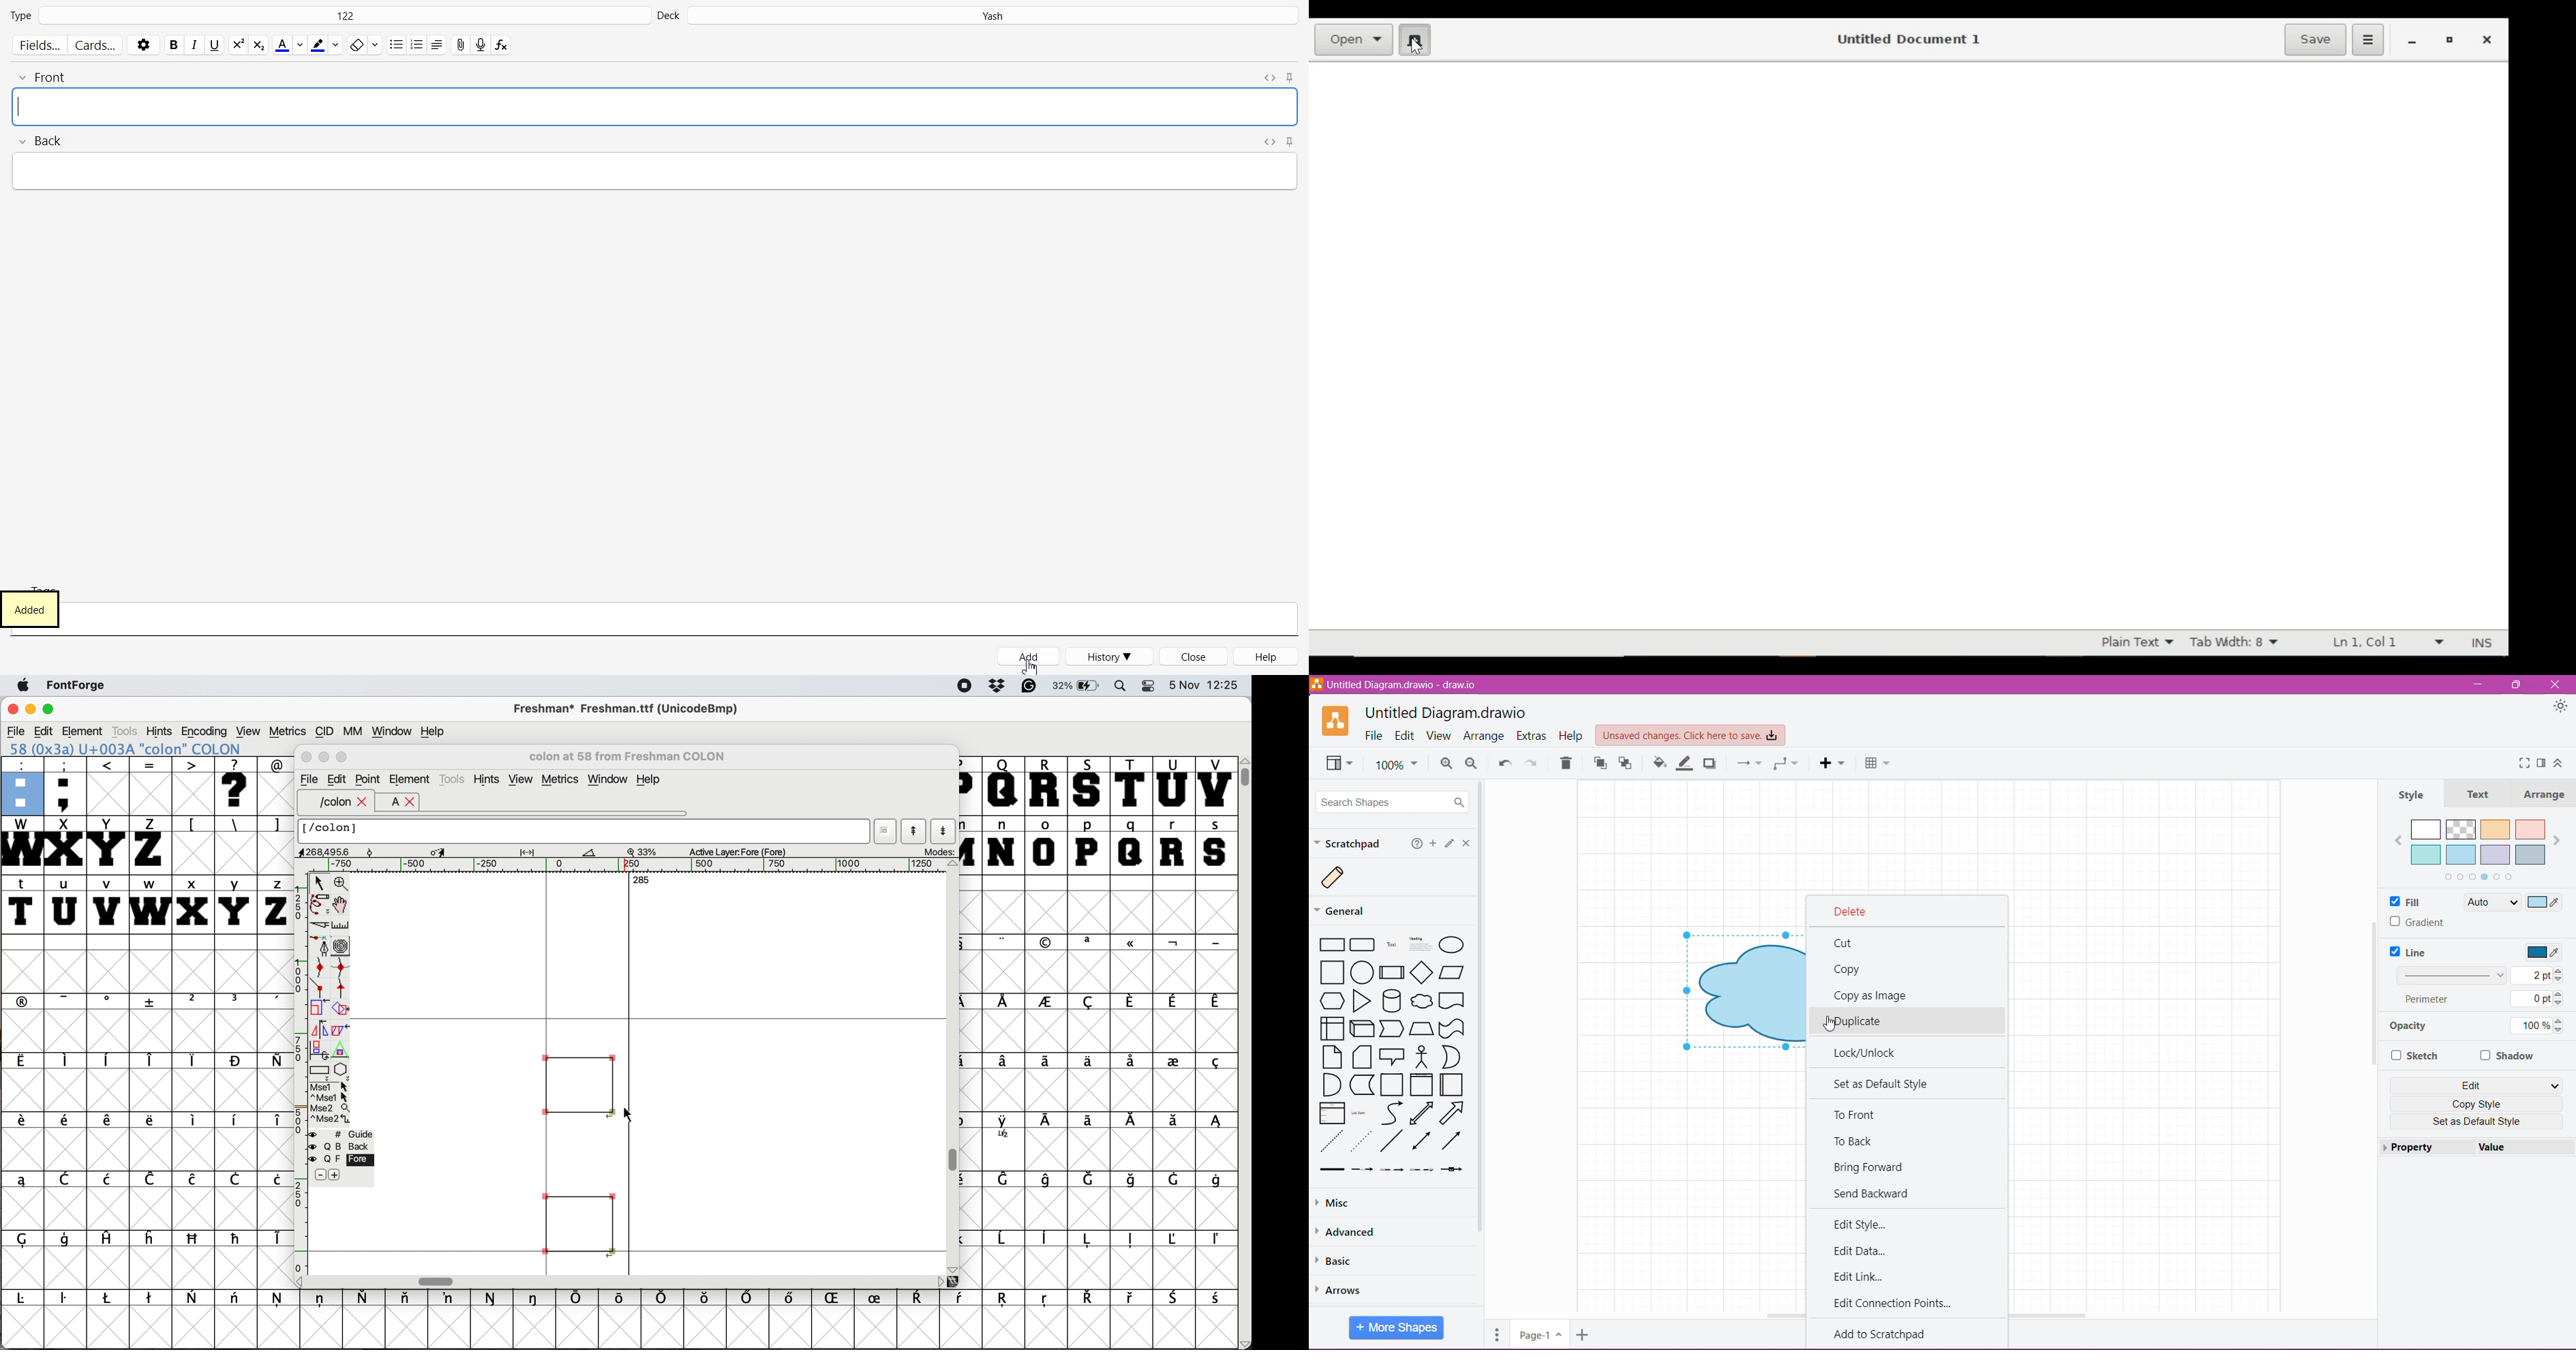 This screenshot has width=2576, height=1372. What do you see at coordinates (28, 1239) in the screenshot?
I see `symbol` at bounding box center [28, 1239].